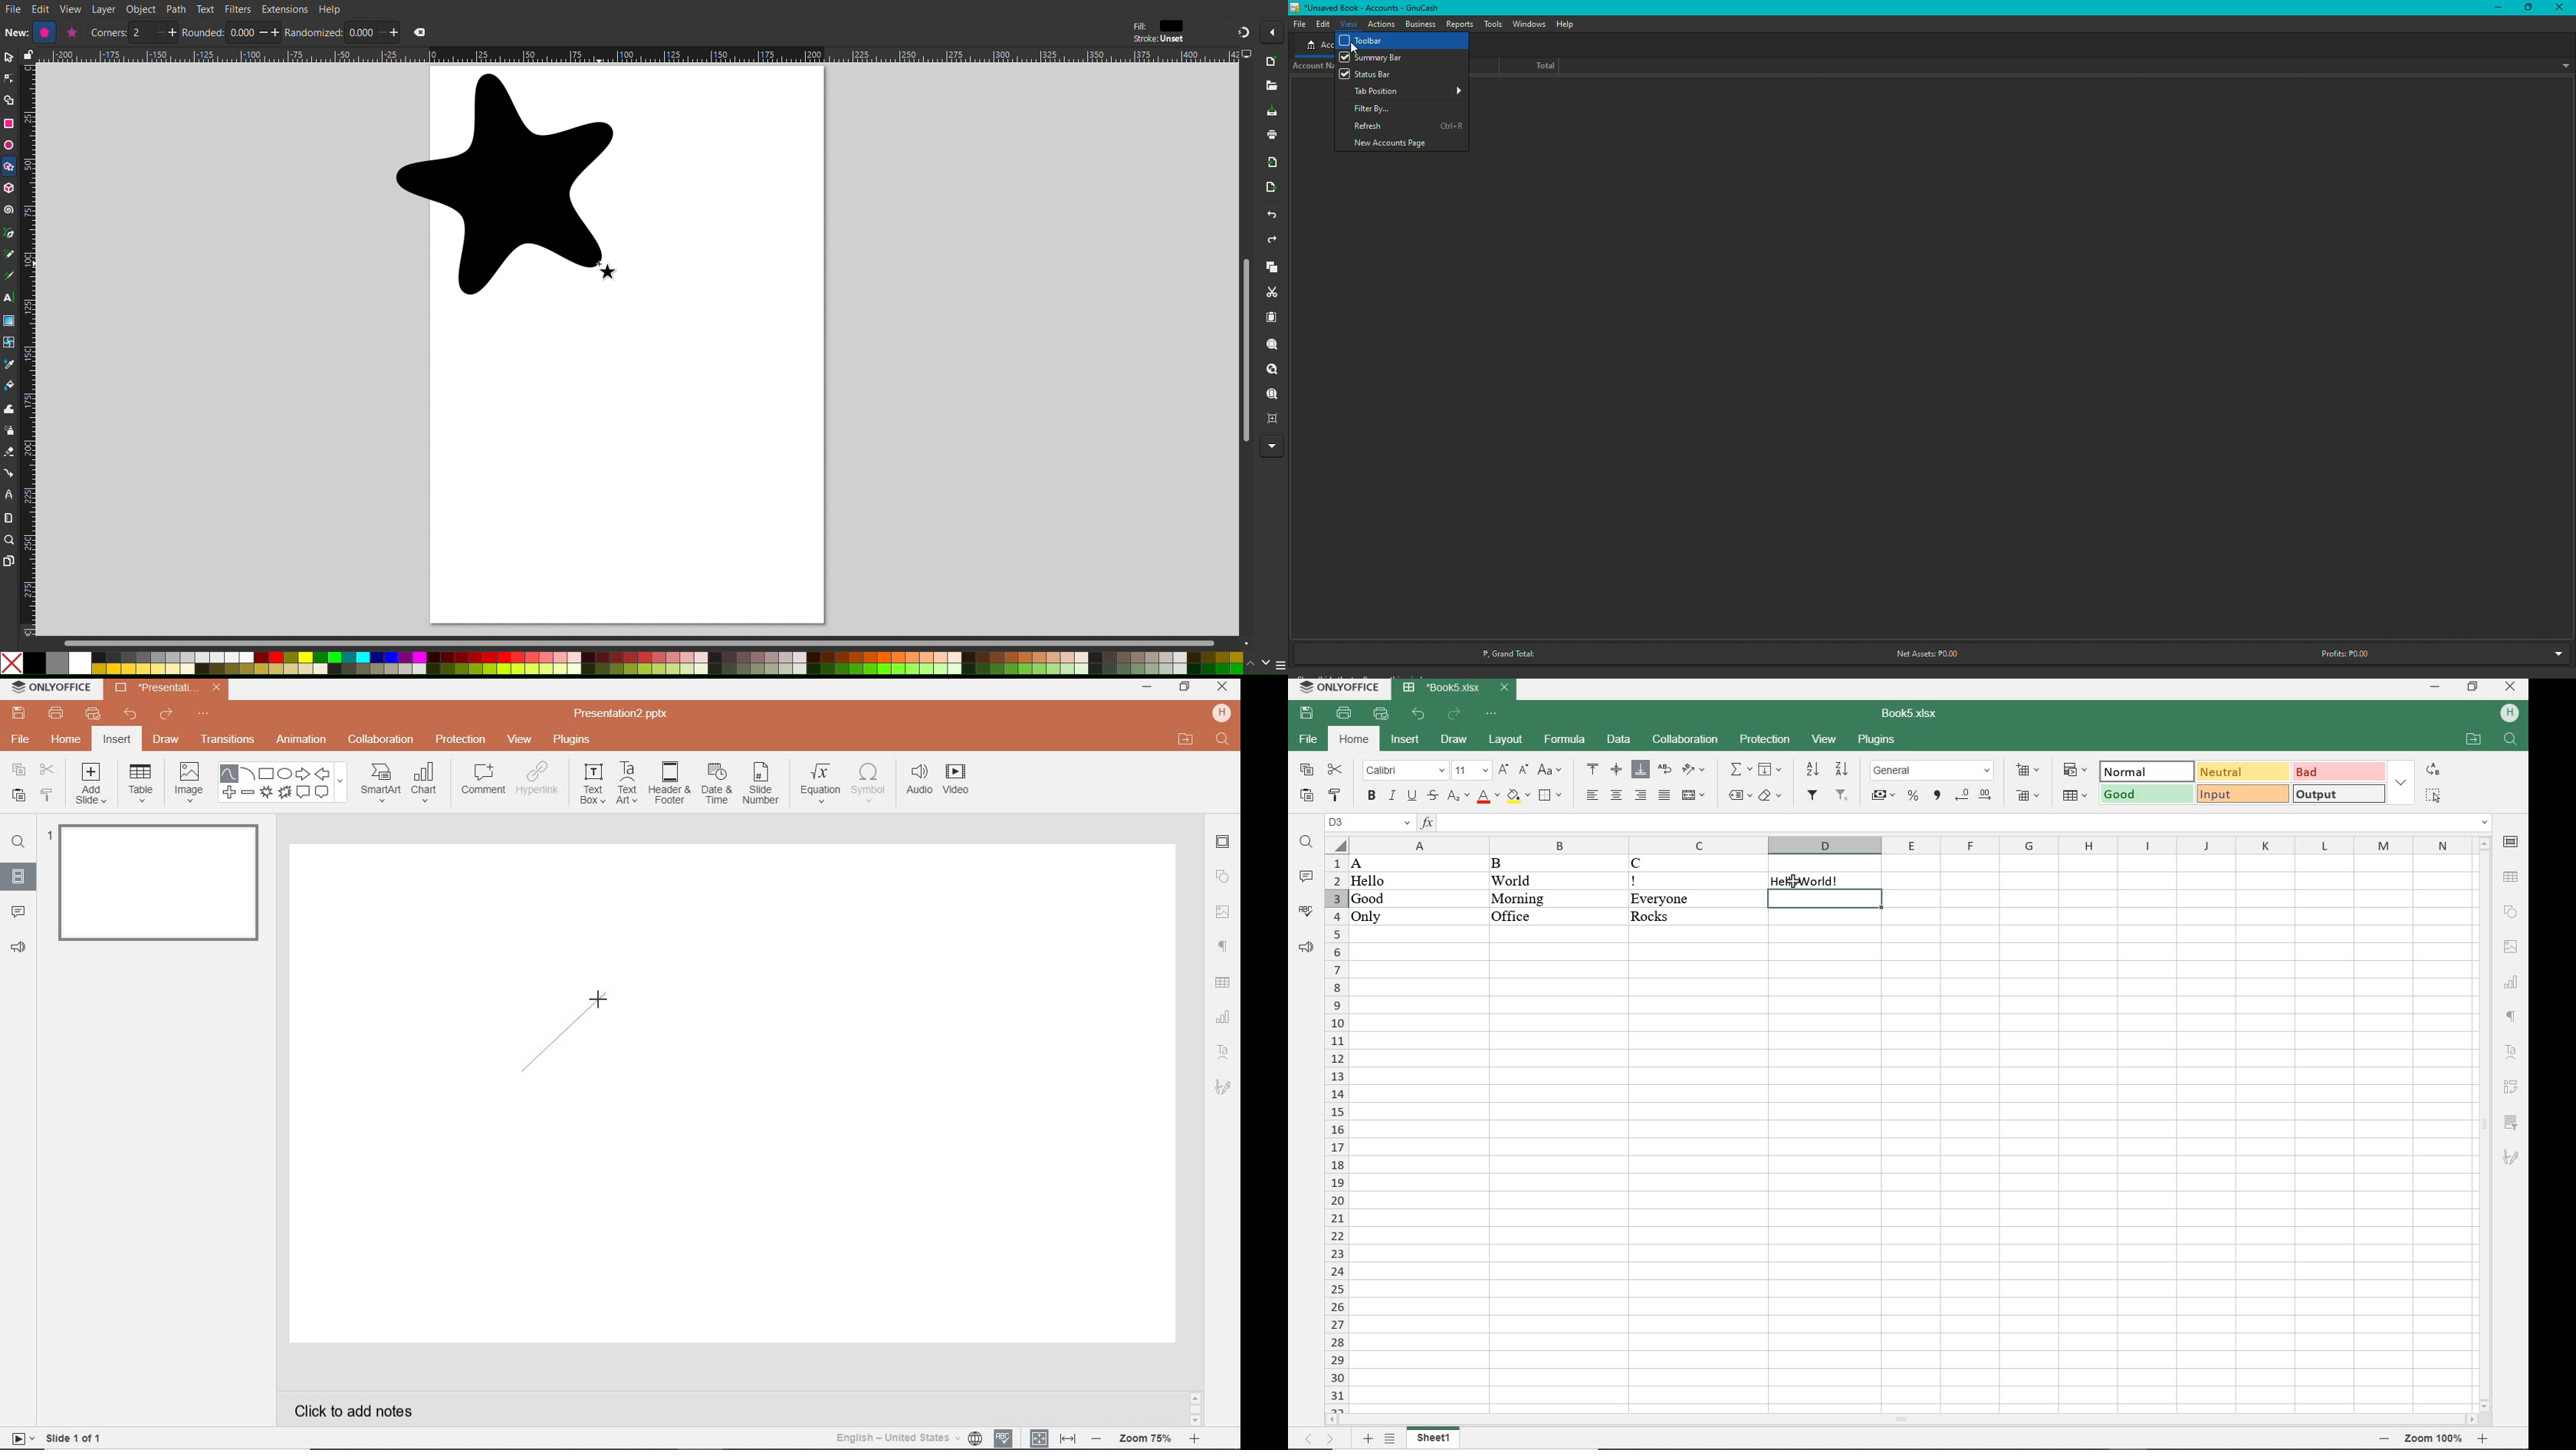  What do you see at coordinates (1334, 844) in the screenshot?
I see `Select all cells` at bounding box center [1334, 844].